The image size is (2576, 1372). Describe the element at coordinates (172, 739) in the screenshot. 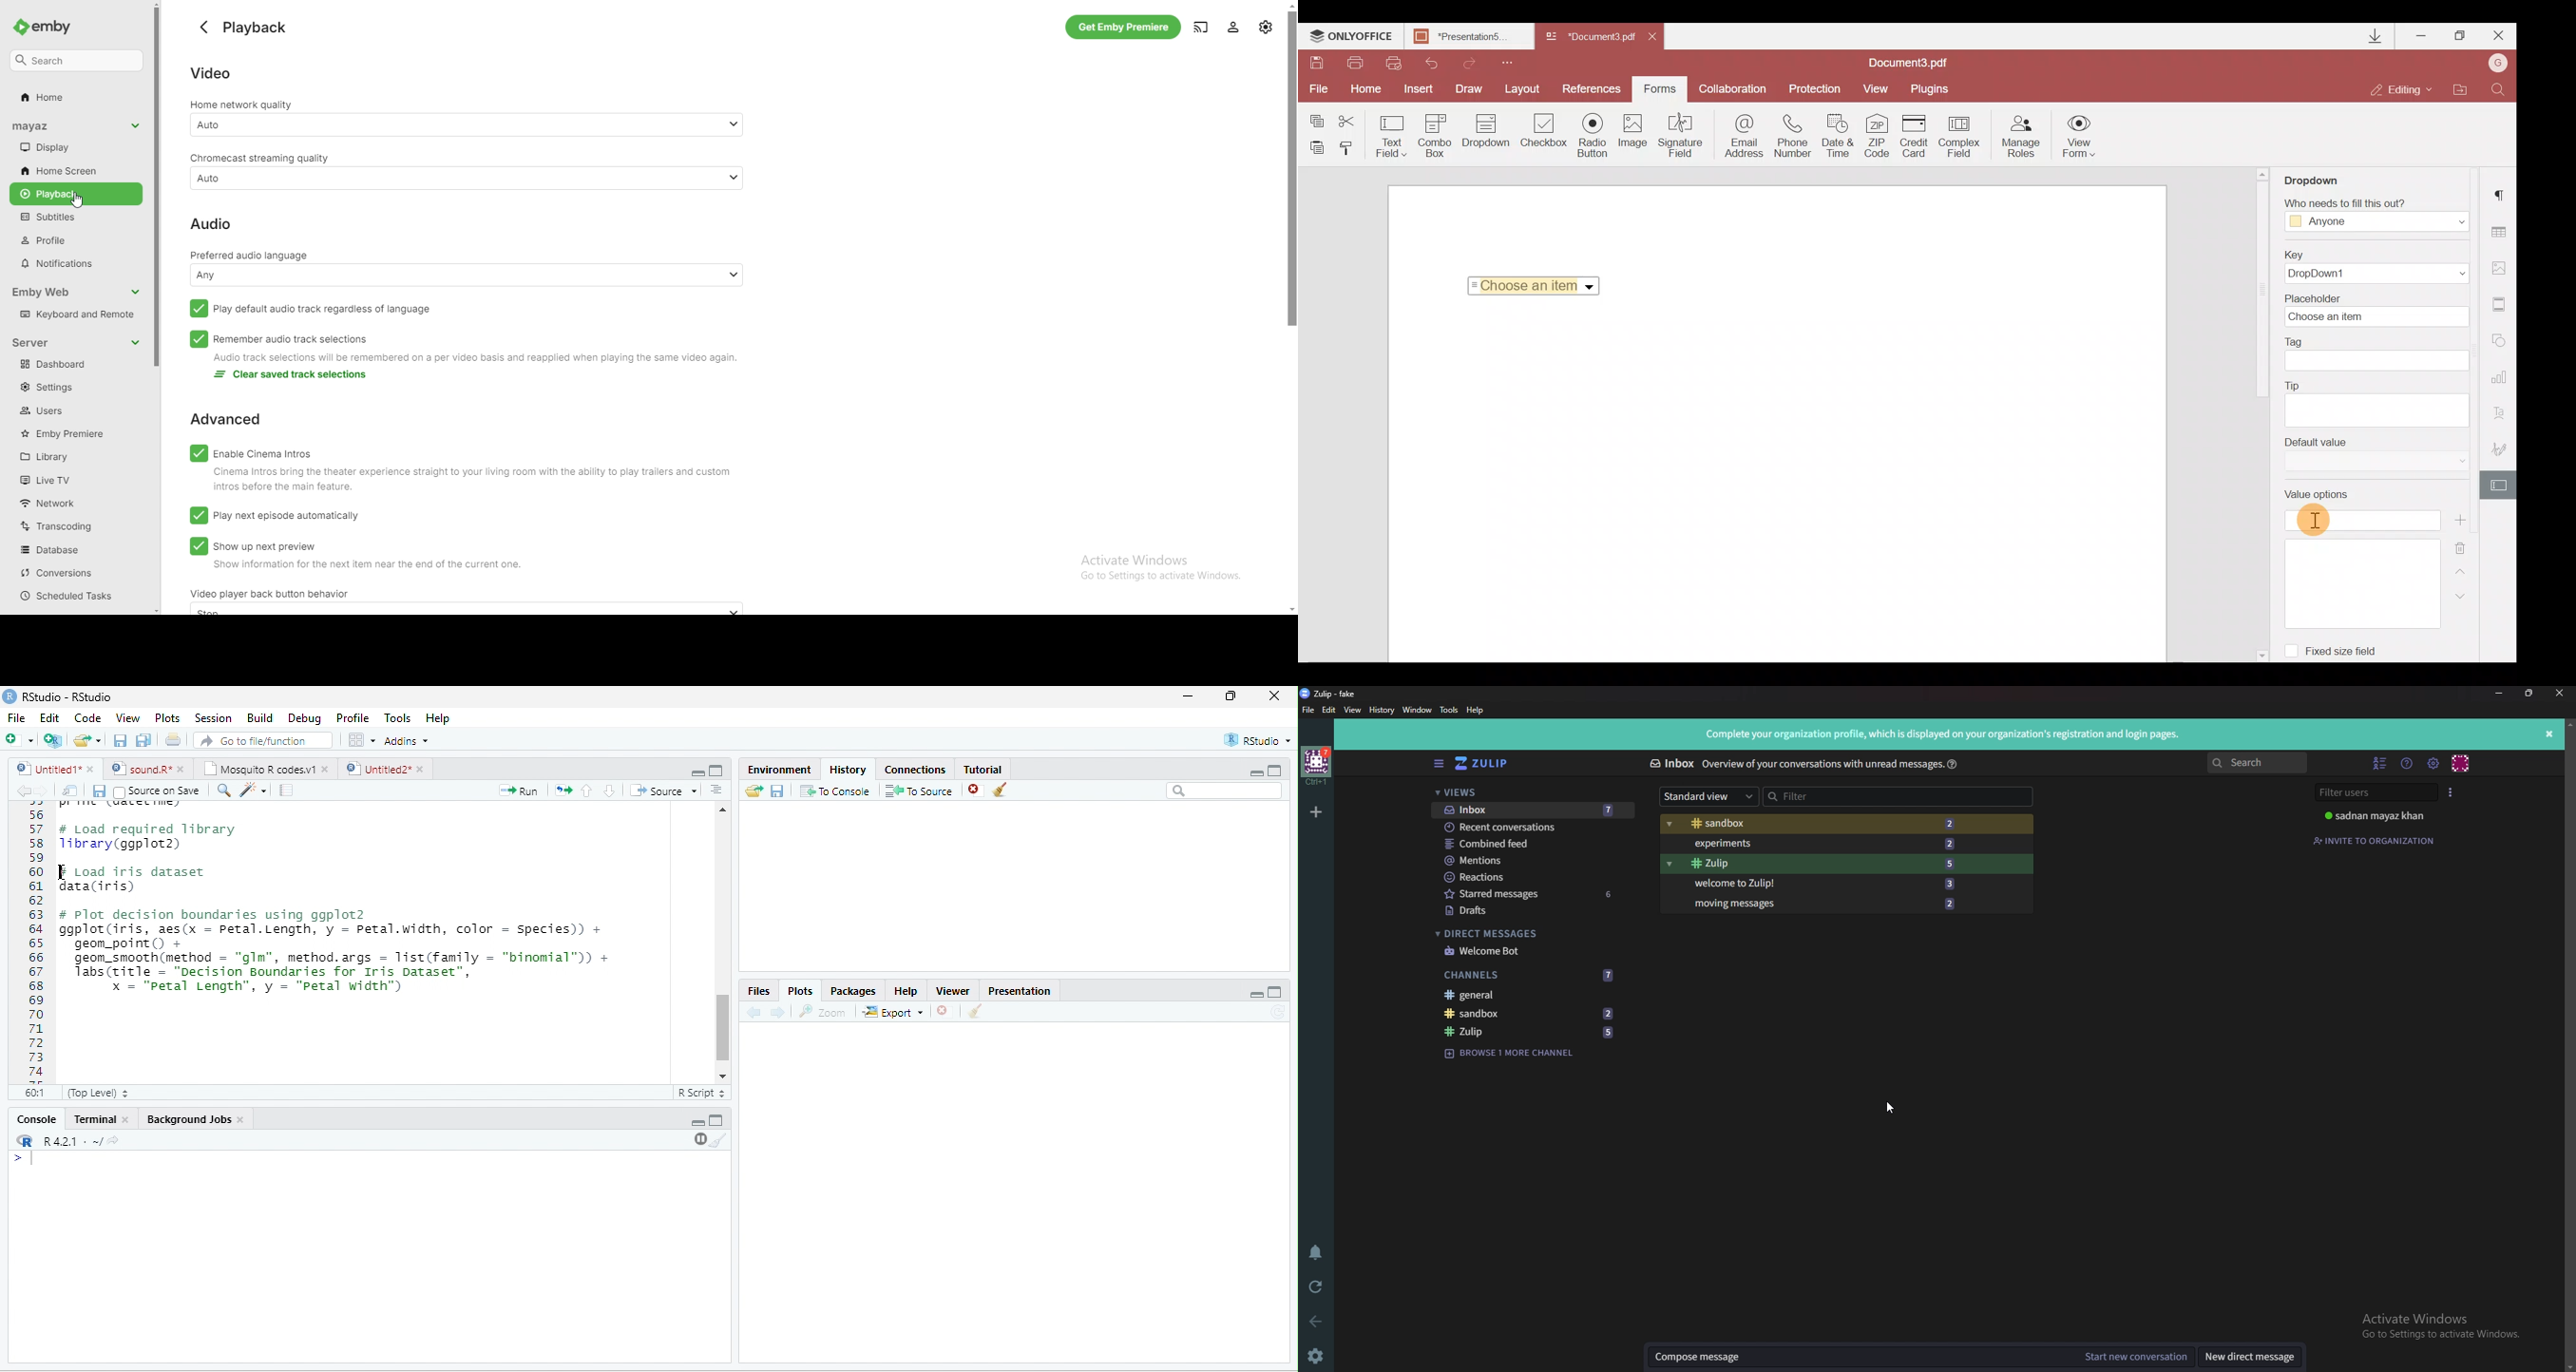

I see `print` at that location.